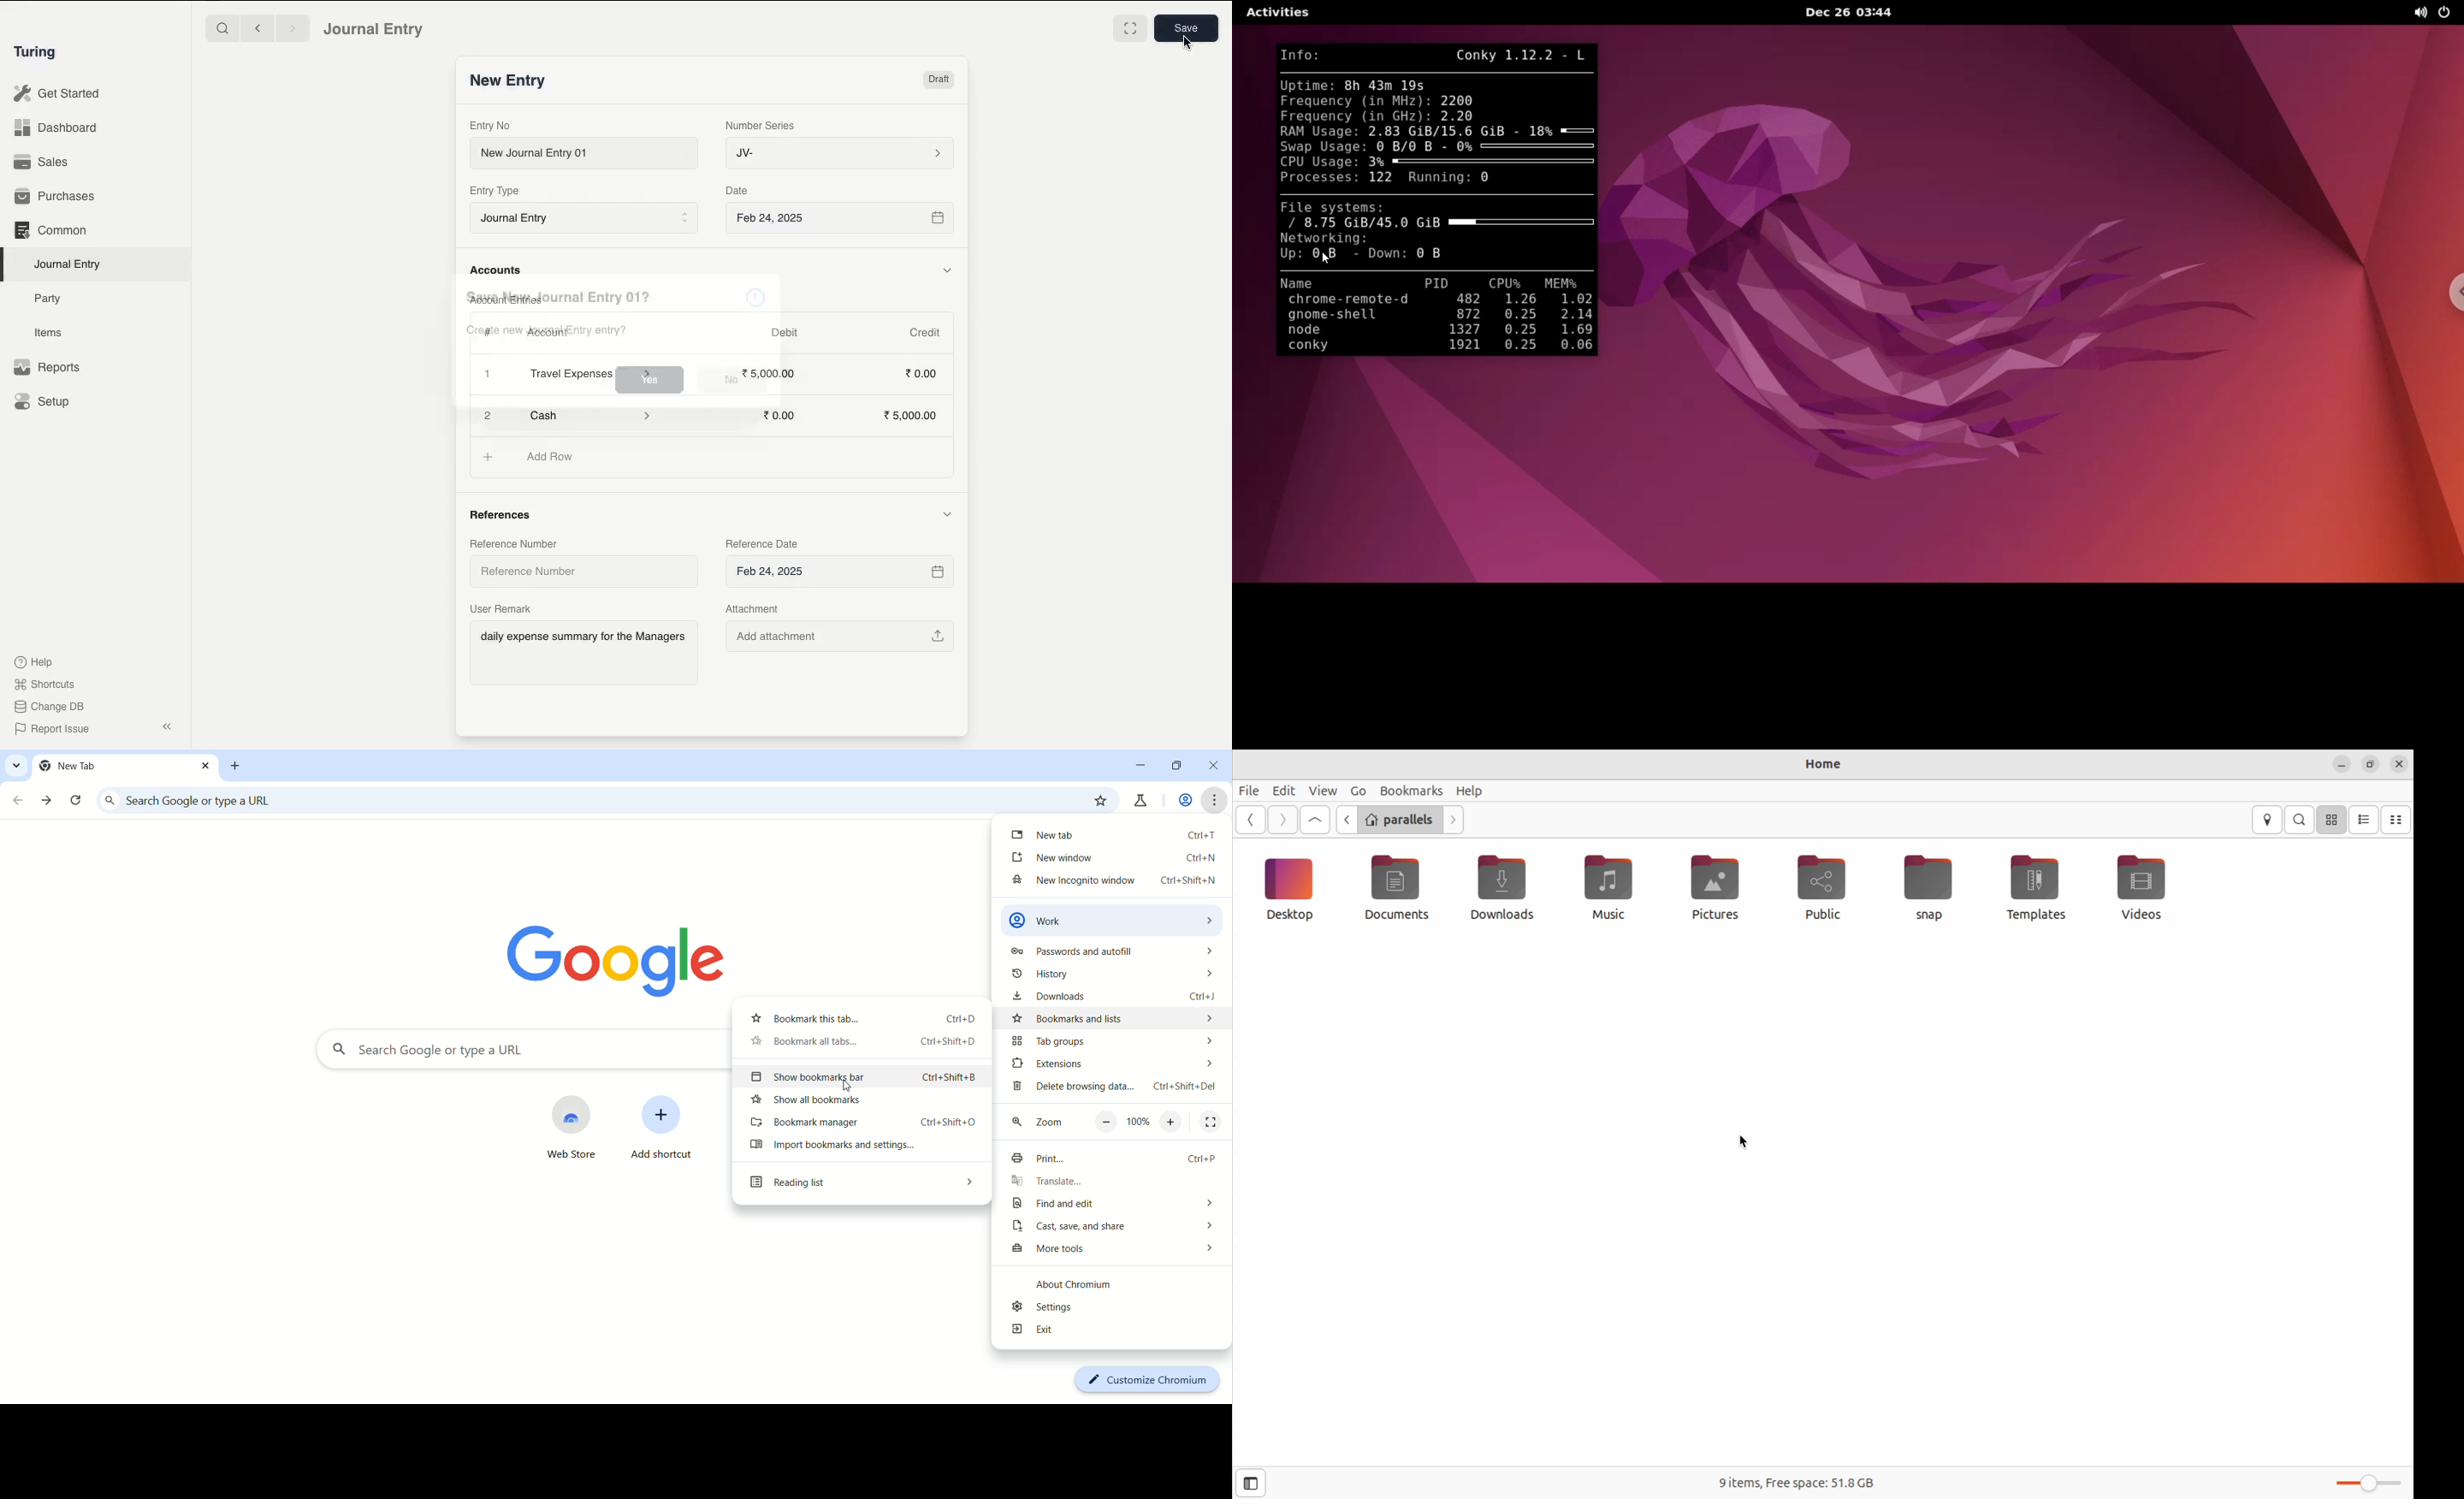  Describe the element at coordinates (52, 299) in the screenshot. I see `Party` at that location.